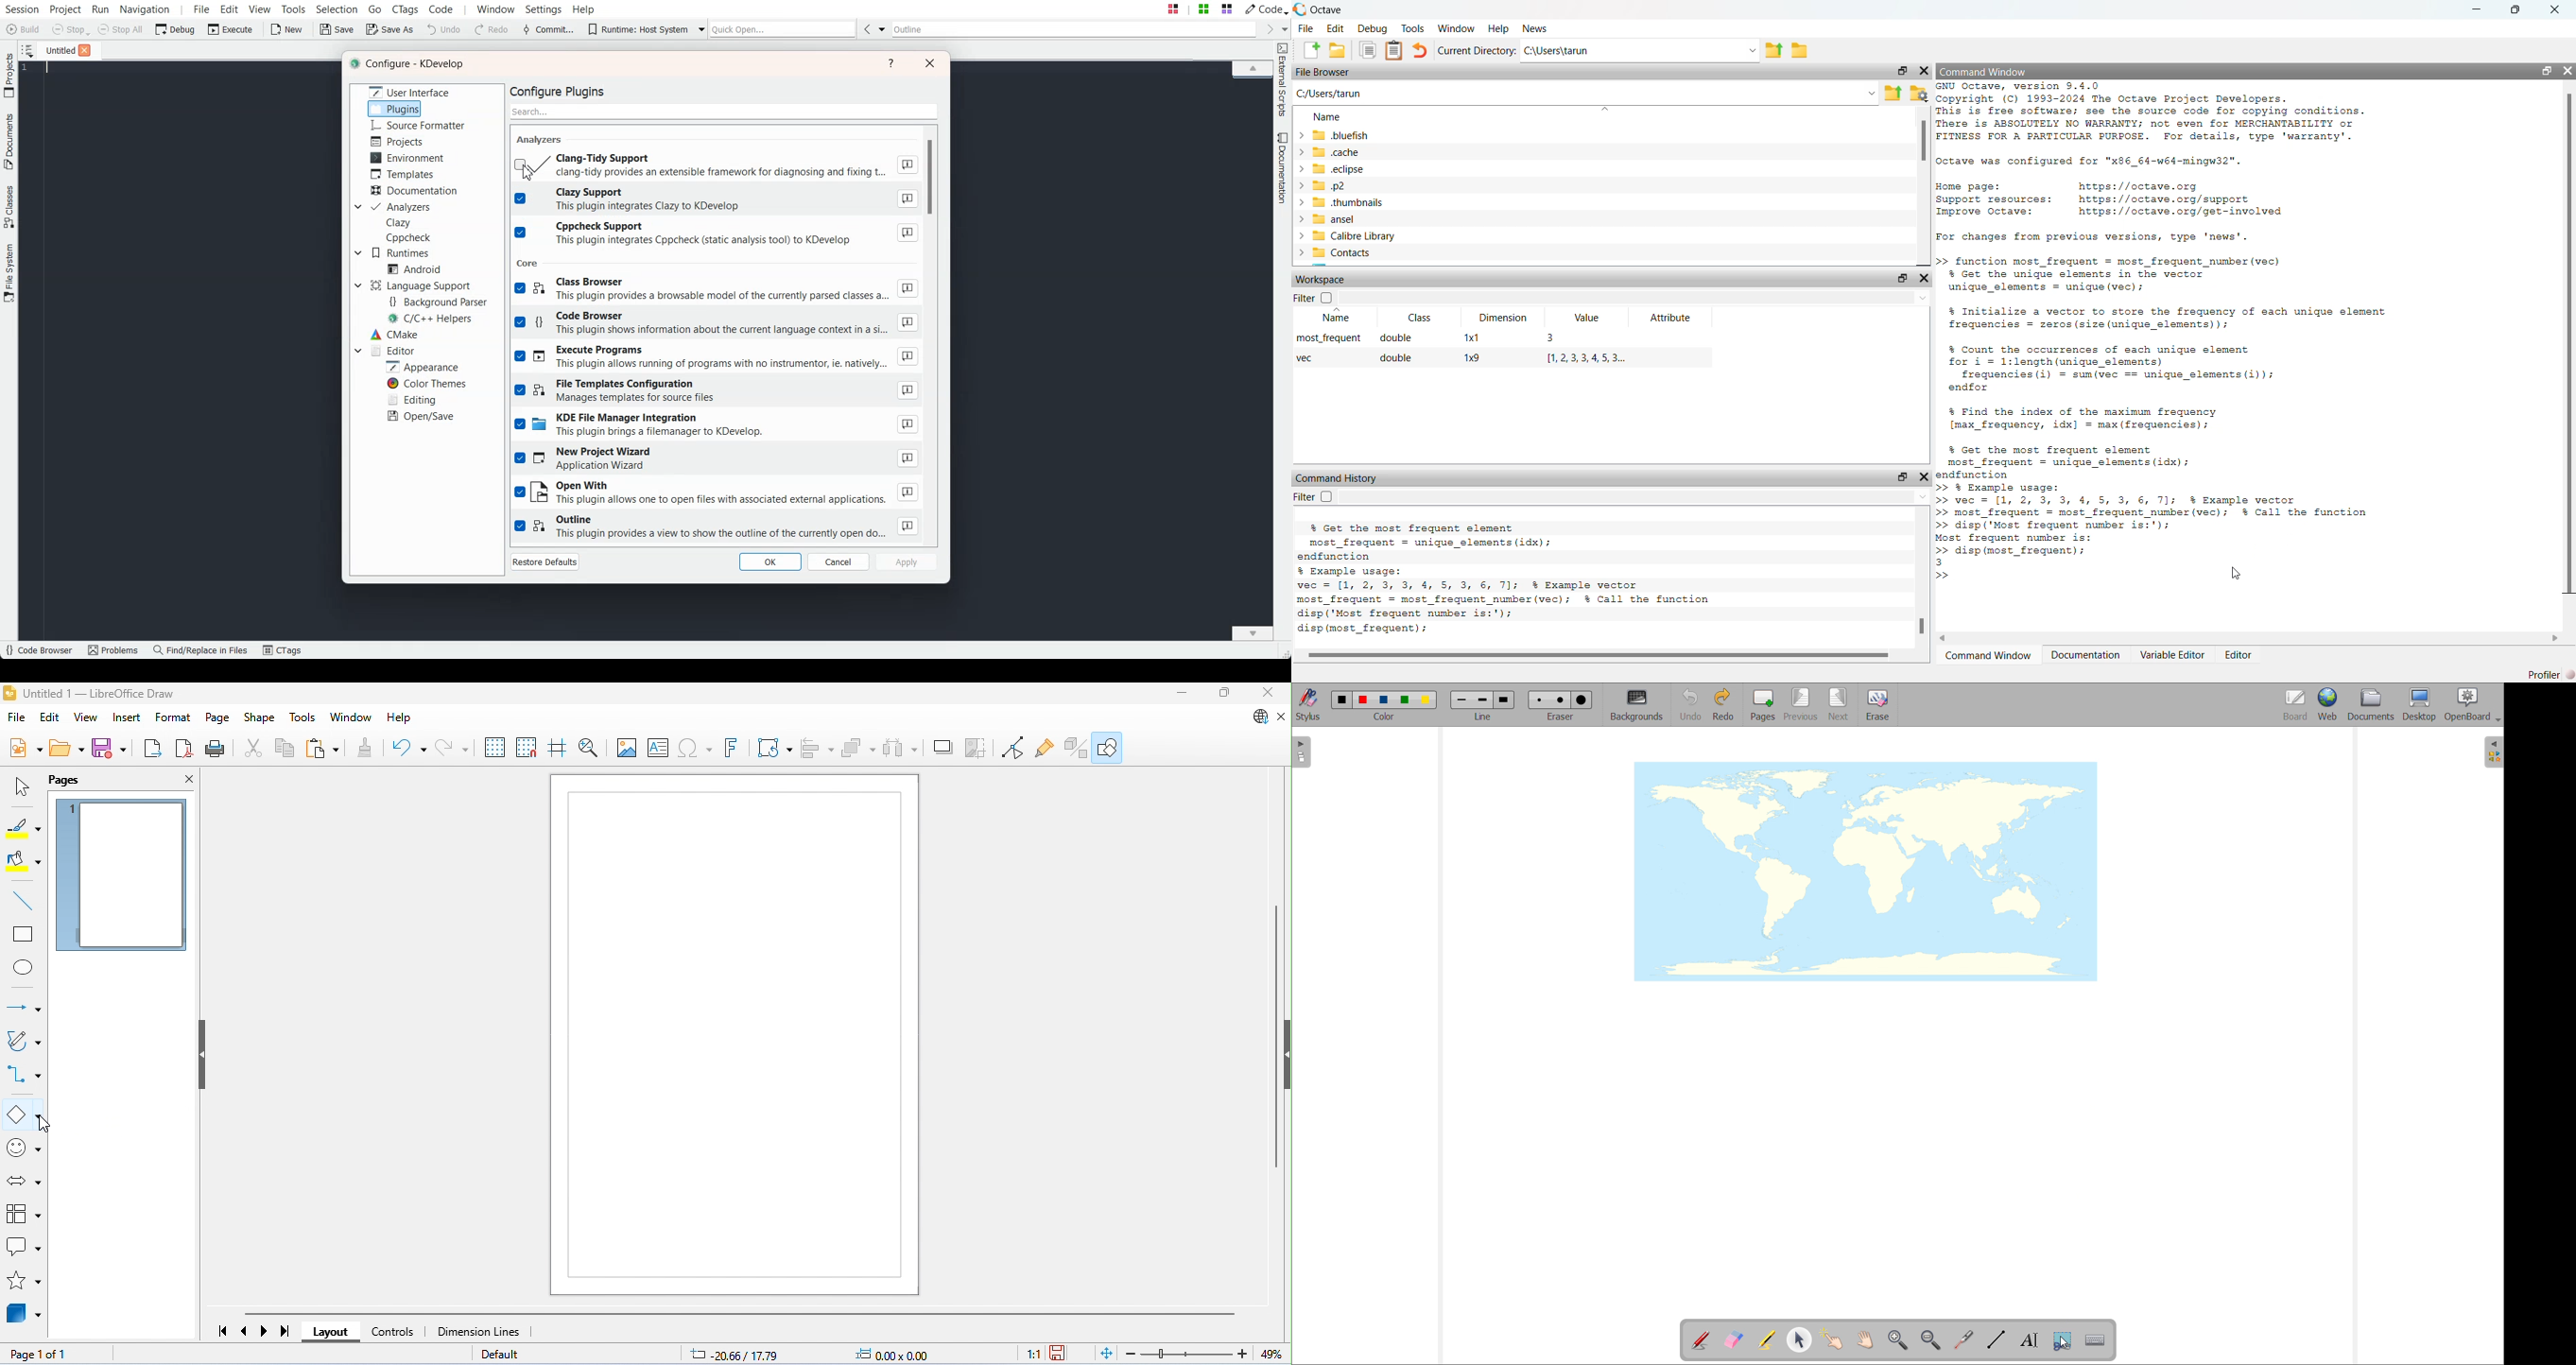 Image resolution: width=2576 pixels, height=1372 pixels. Describe the element at coordinates (1550, 338) in the screenshot. I see `3` at that location.